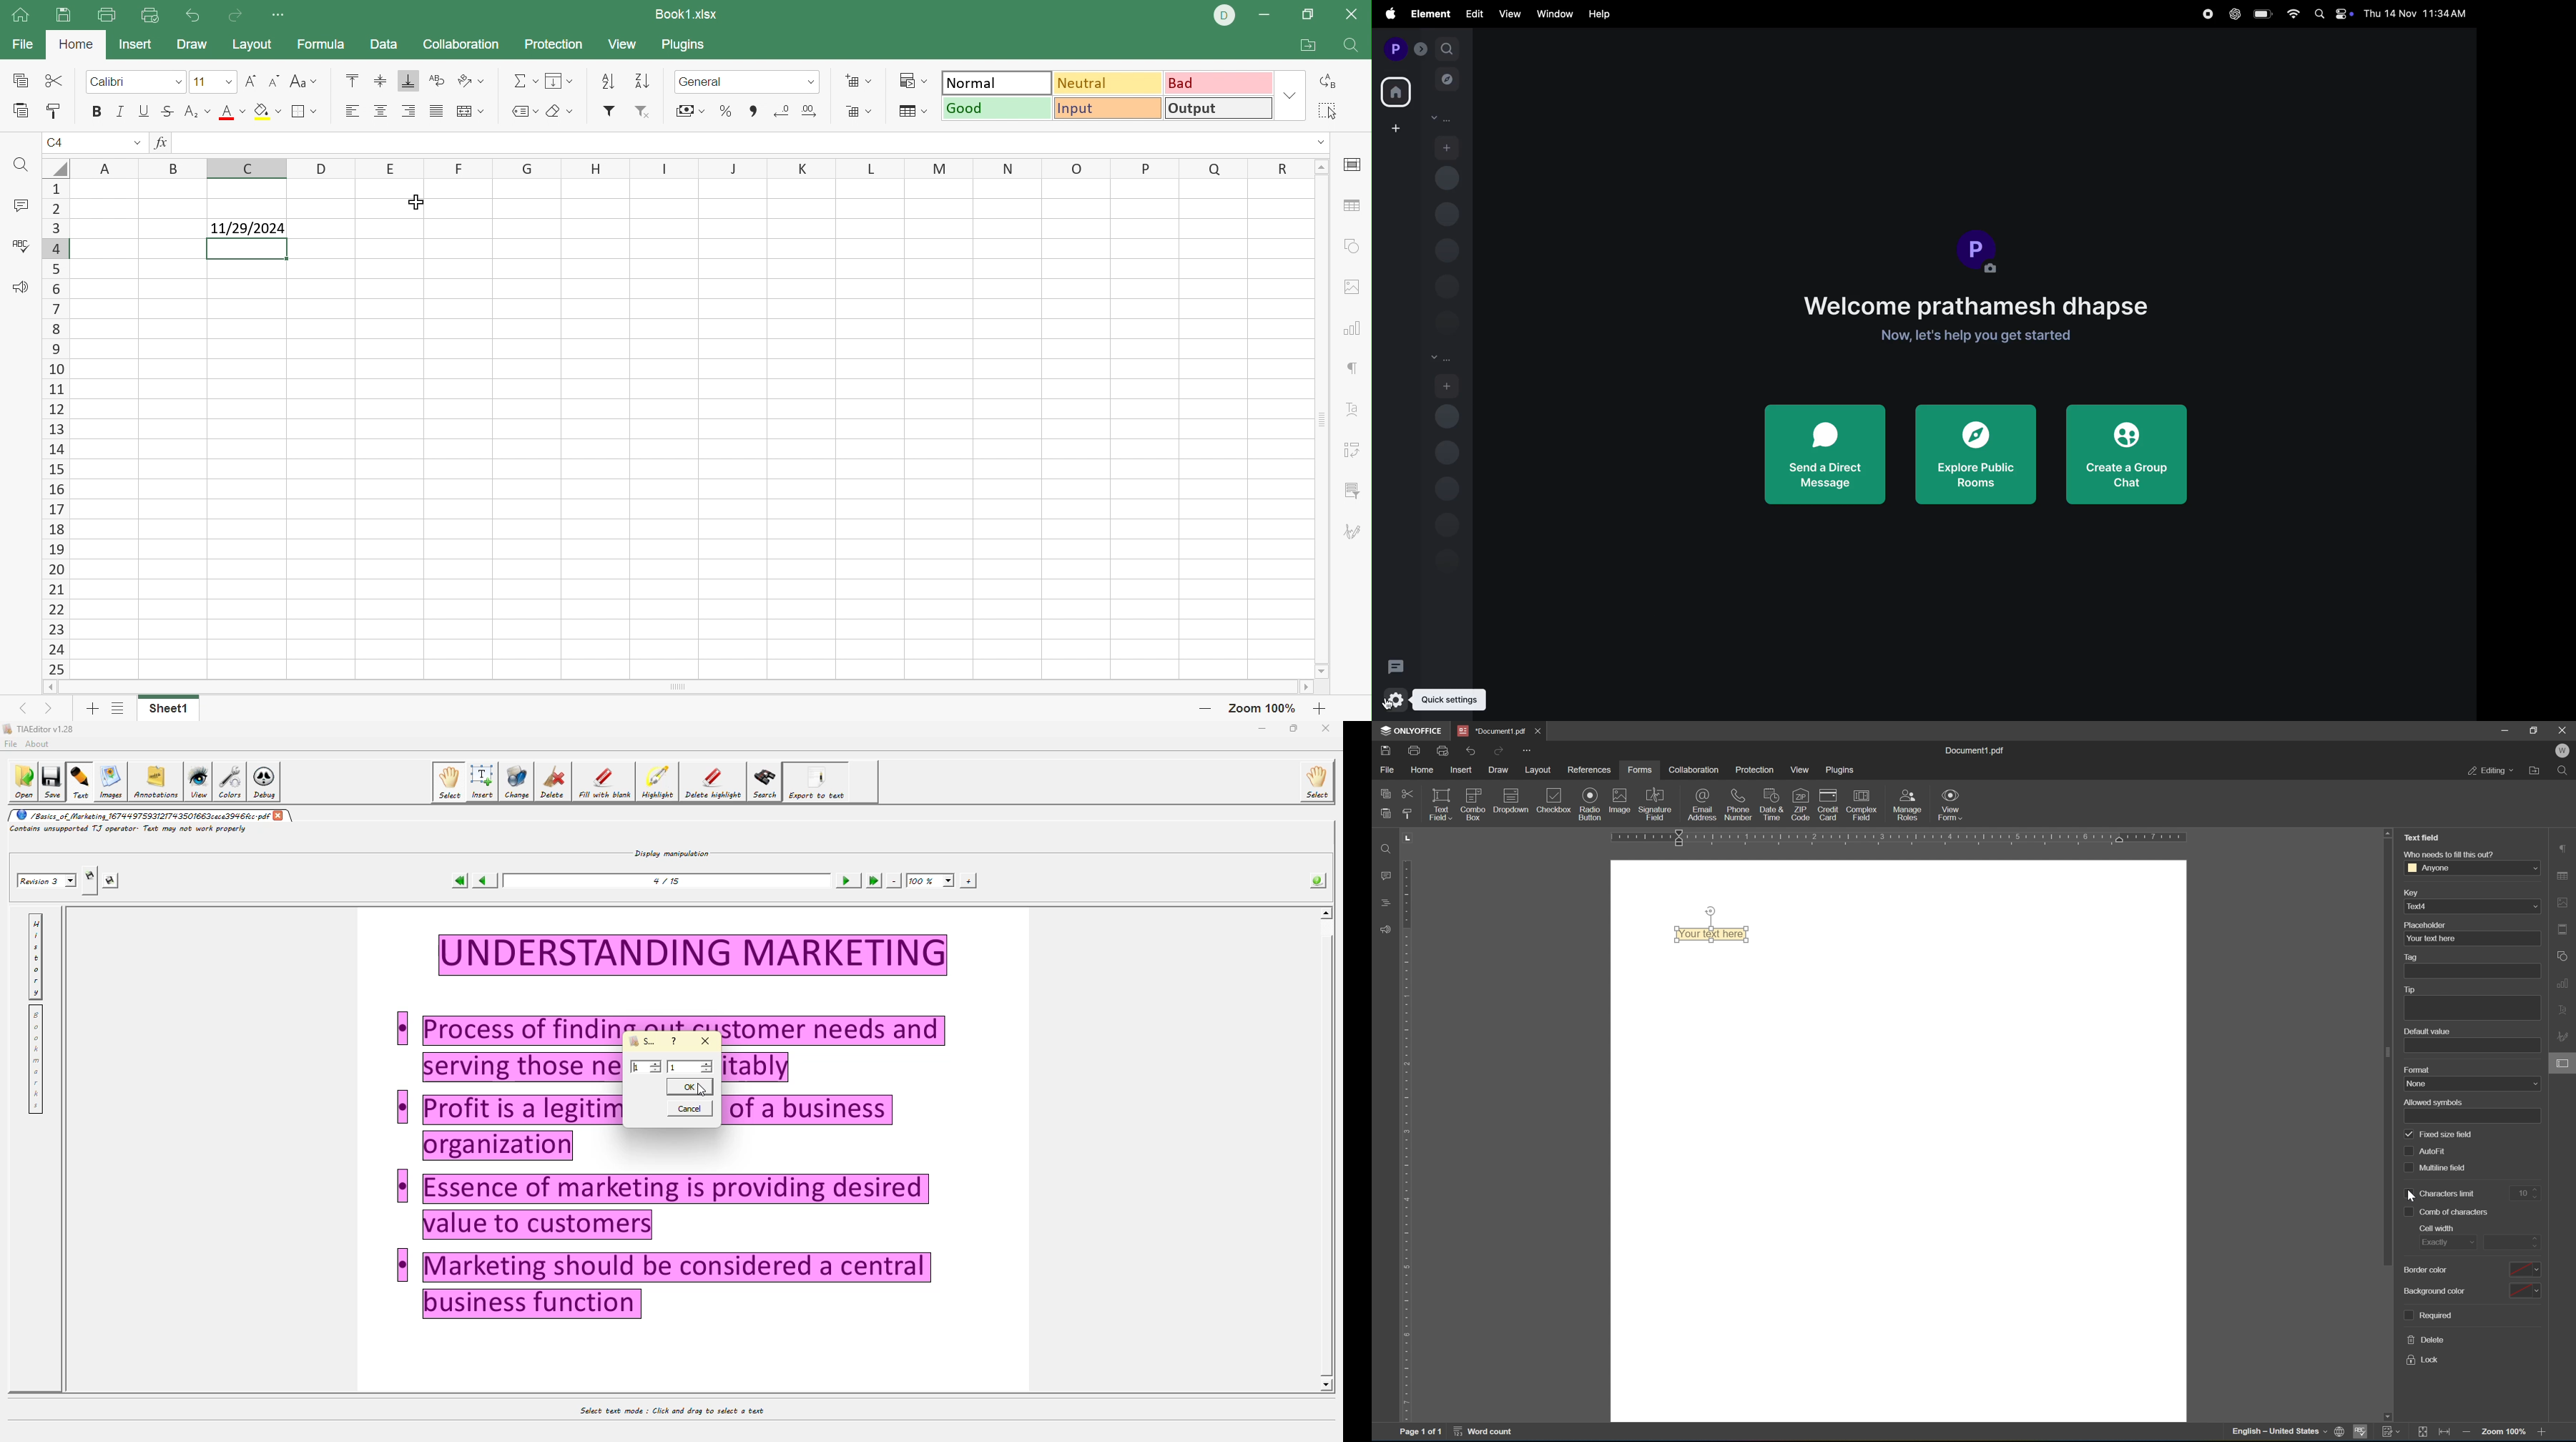 This screenshot has height=1456, width=2576. What do you see at coordinates (2566, 929) in the screenshot?
I see `header and footer settings` at bounding box center [2566, 929].